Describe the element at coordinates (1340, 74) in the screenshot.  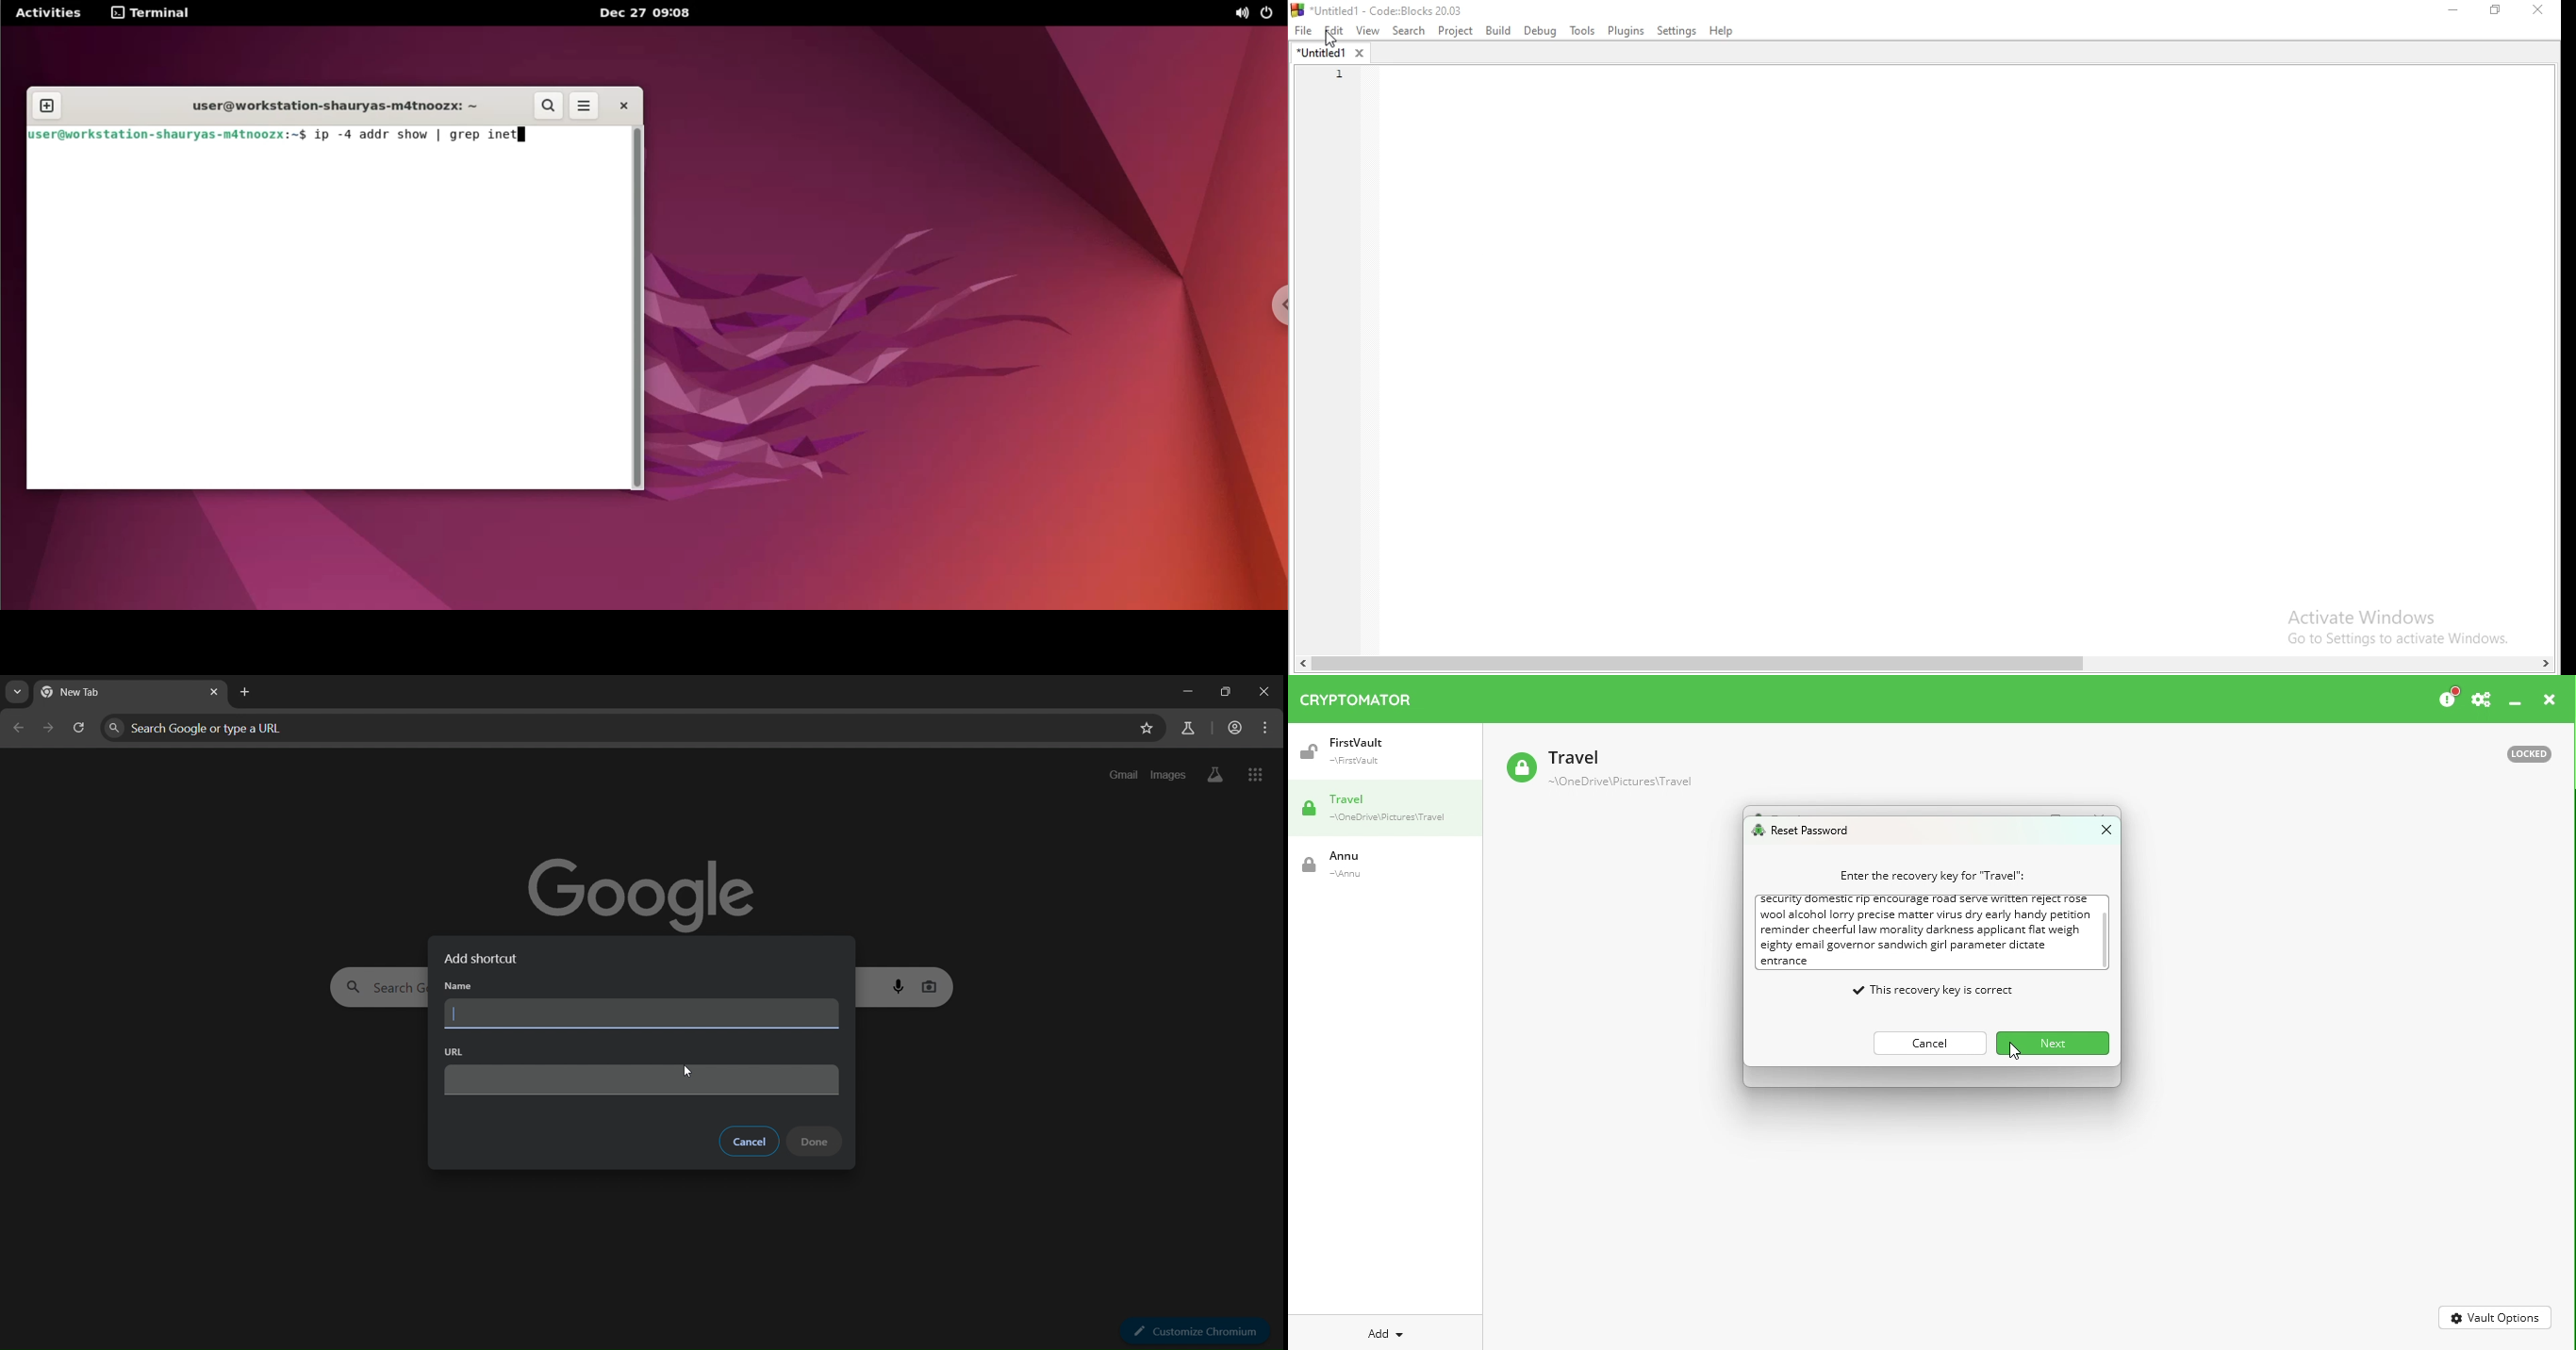
I see `line number` at that location.